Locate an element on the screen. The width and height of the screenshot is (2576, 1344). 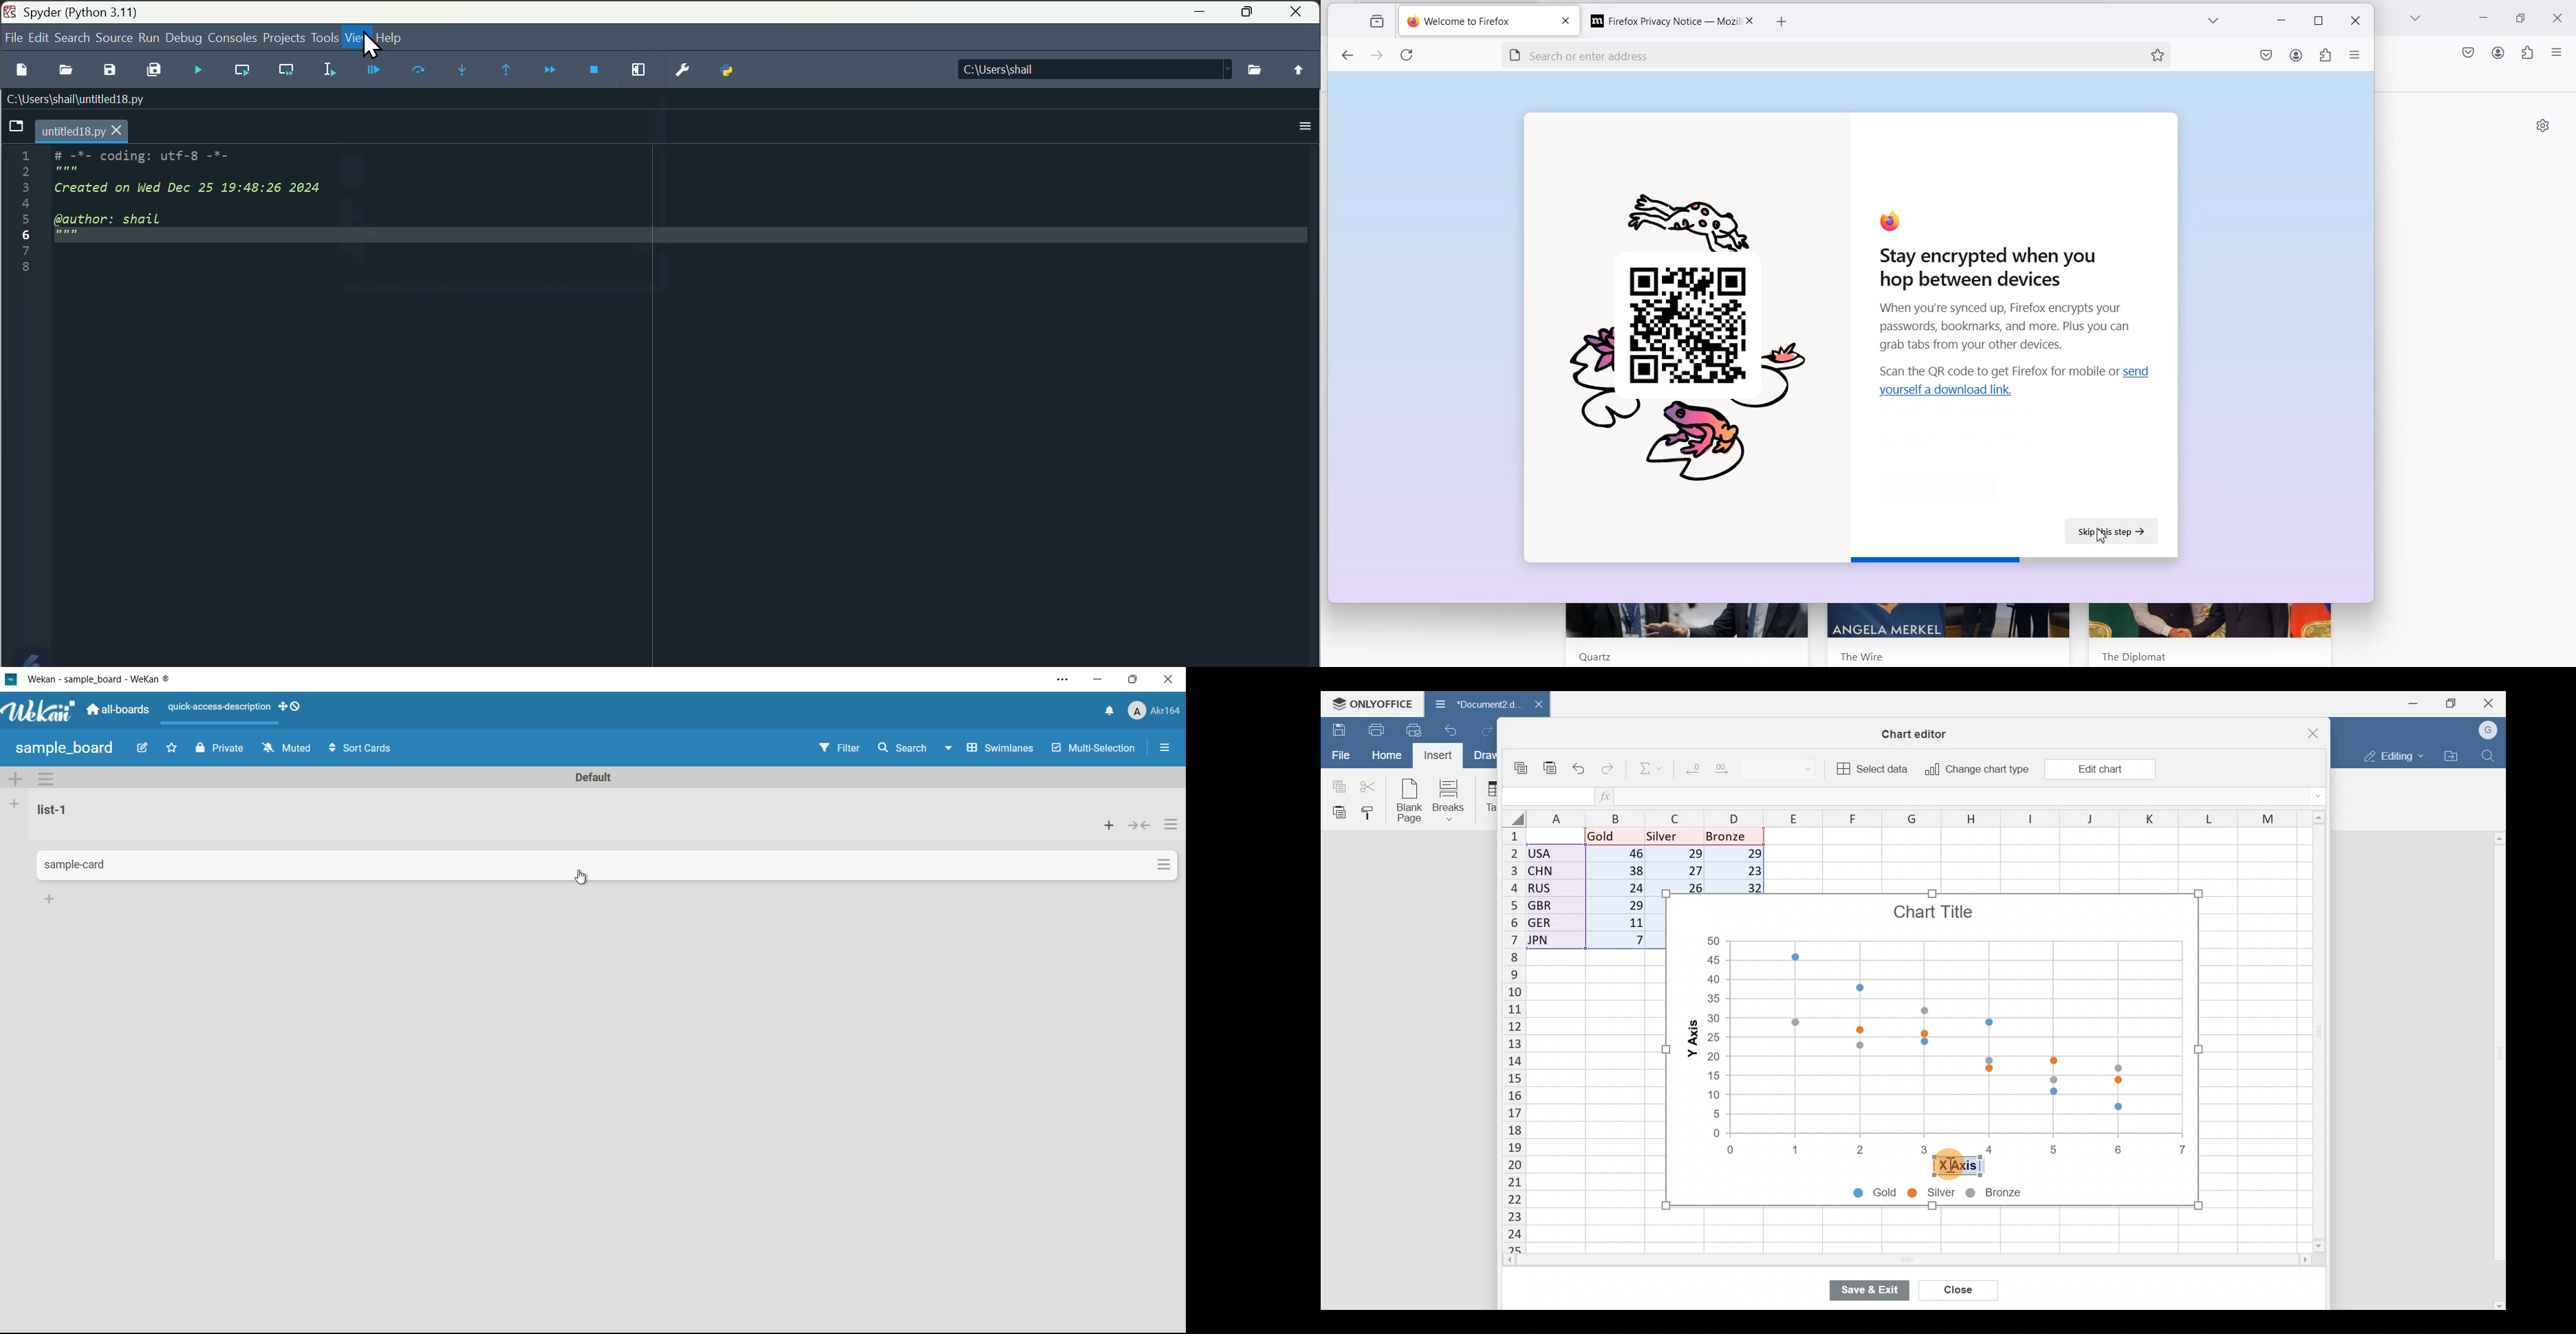
C:\Users\Shail is located at coordinates (1093, 68).